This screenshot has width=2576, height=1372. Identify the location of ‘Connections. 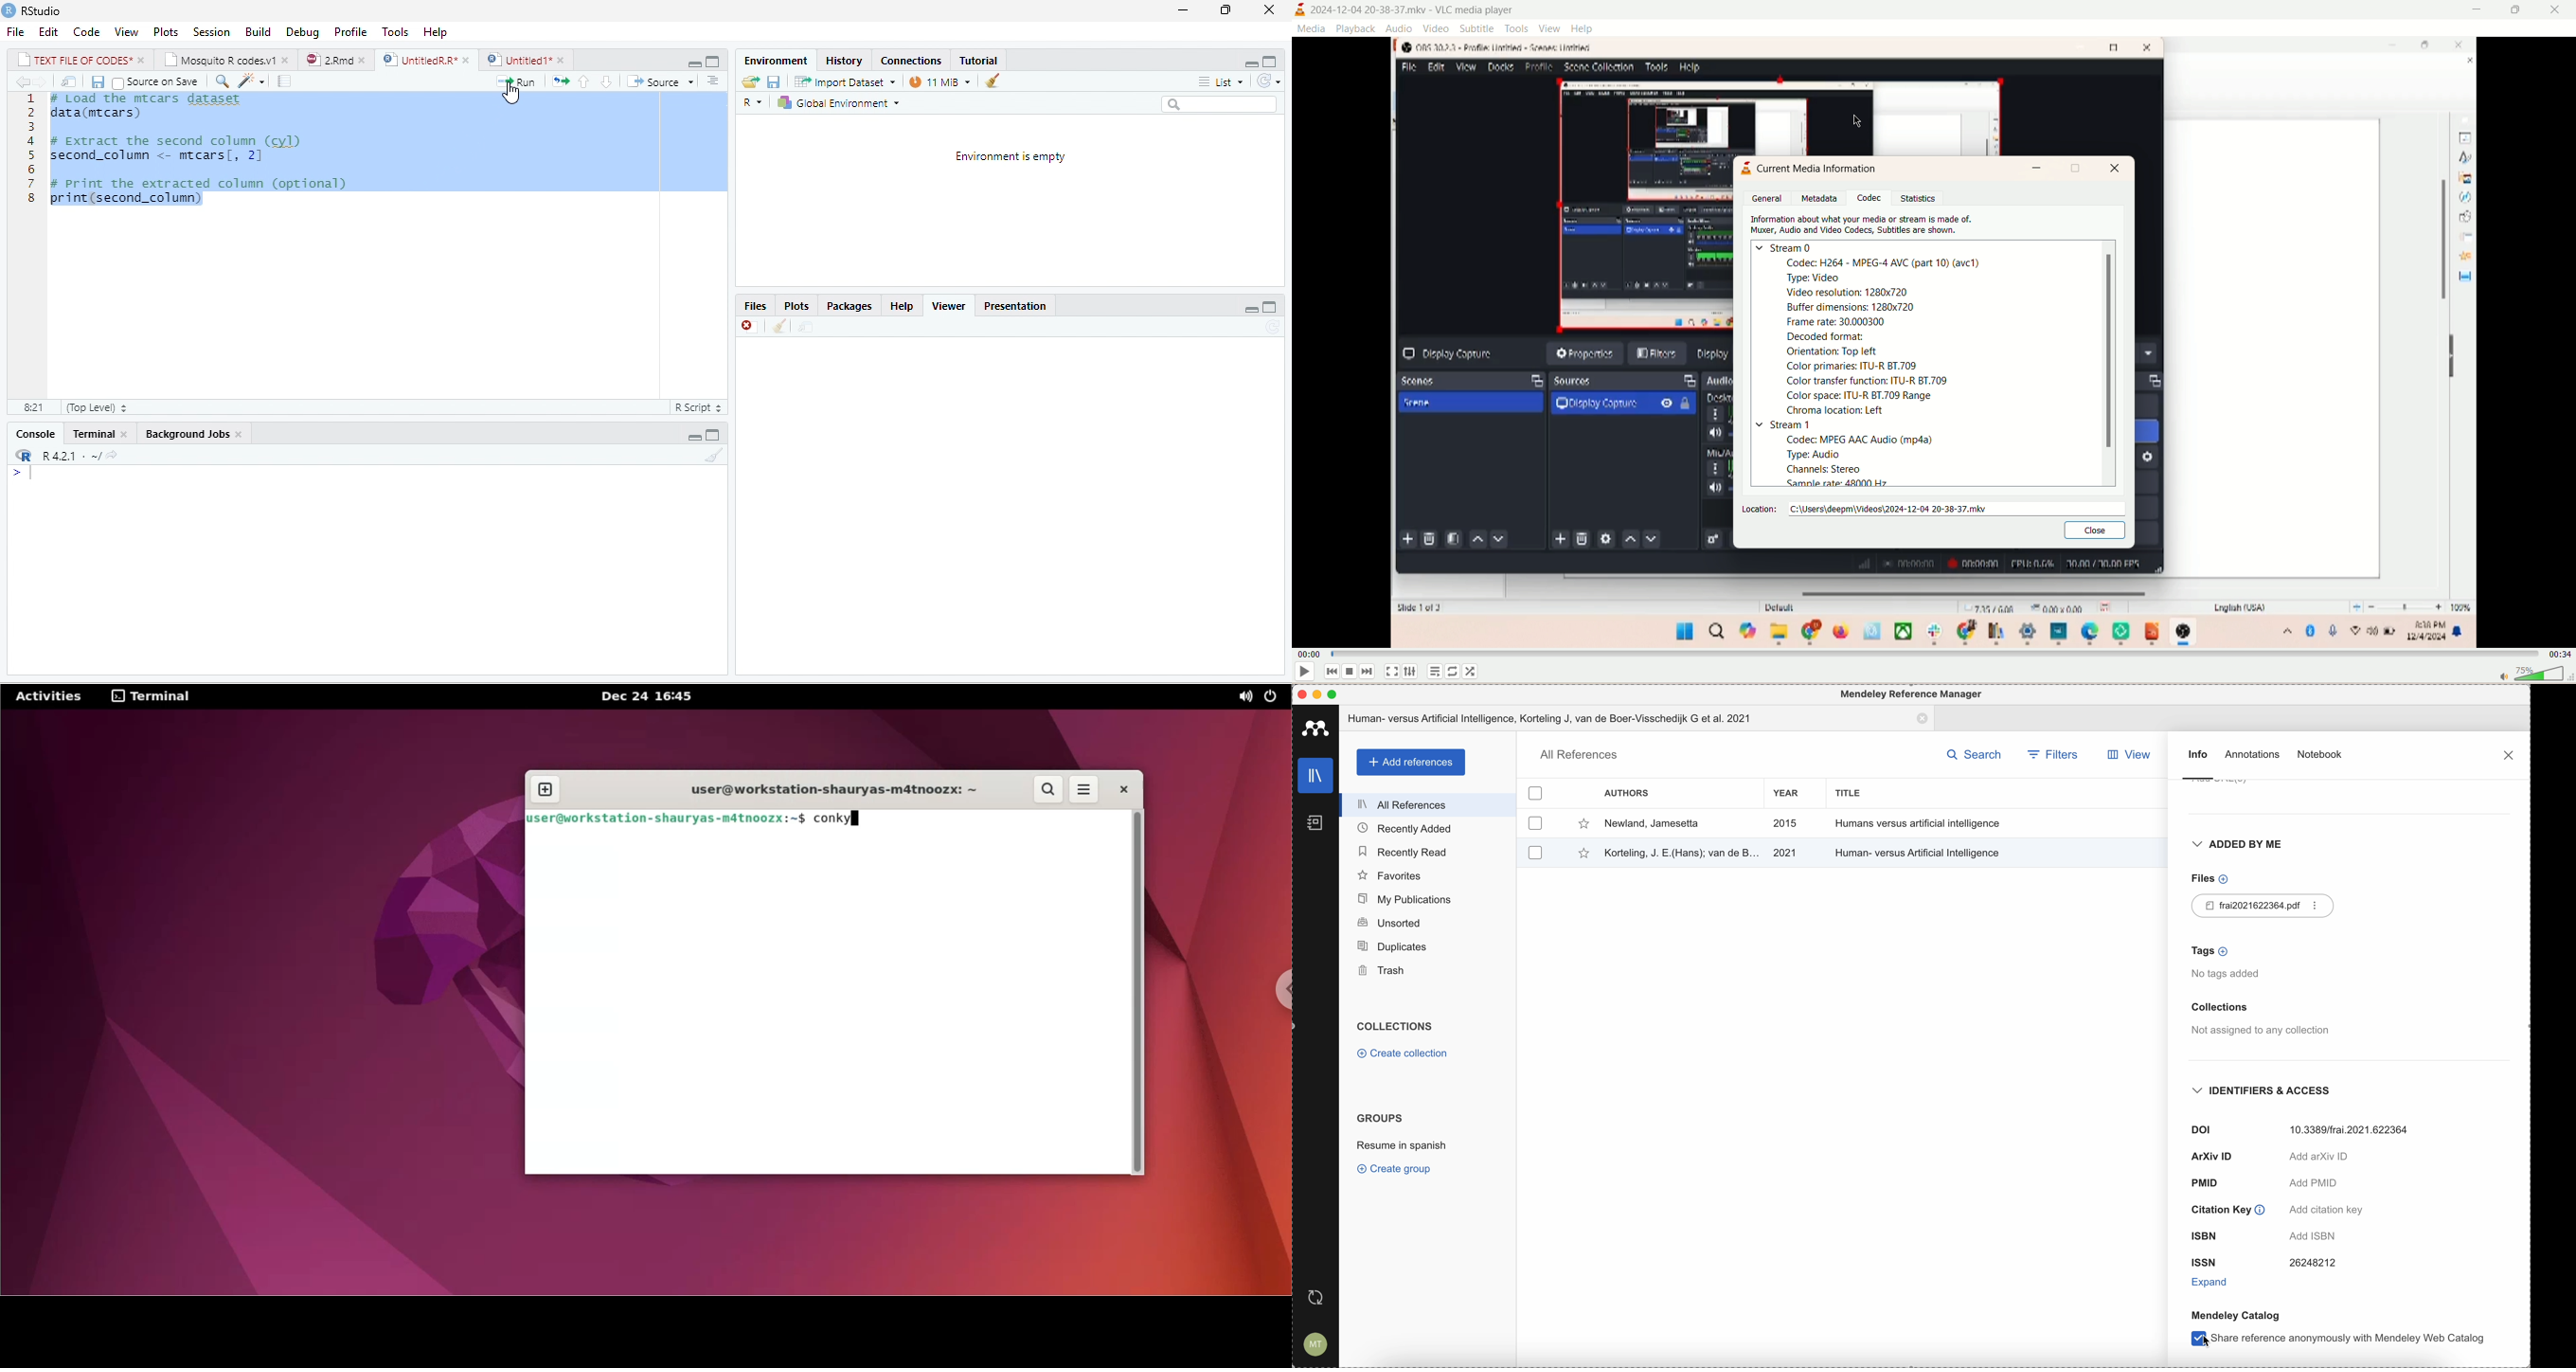
(910, 61).